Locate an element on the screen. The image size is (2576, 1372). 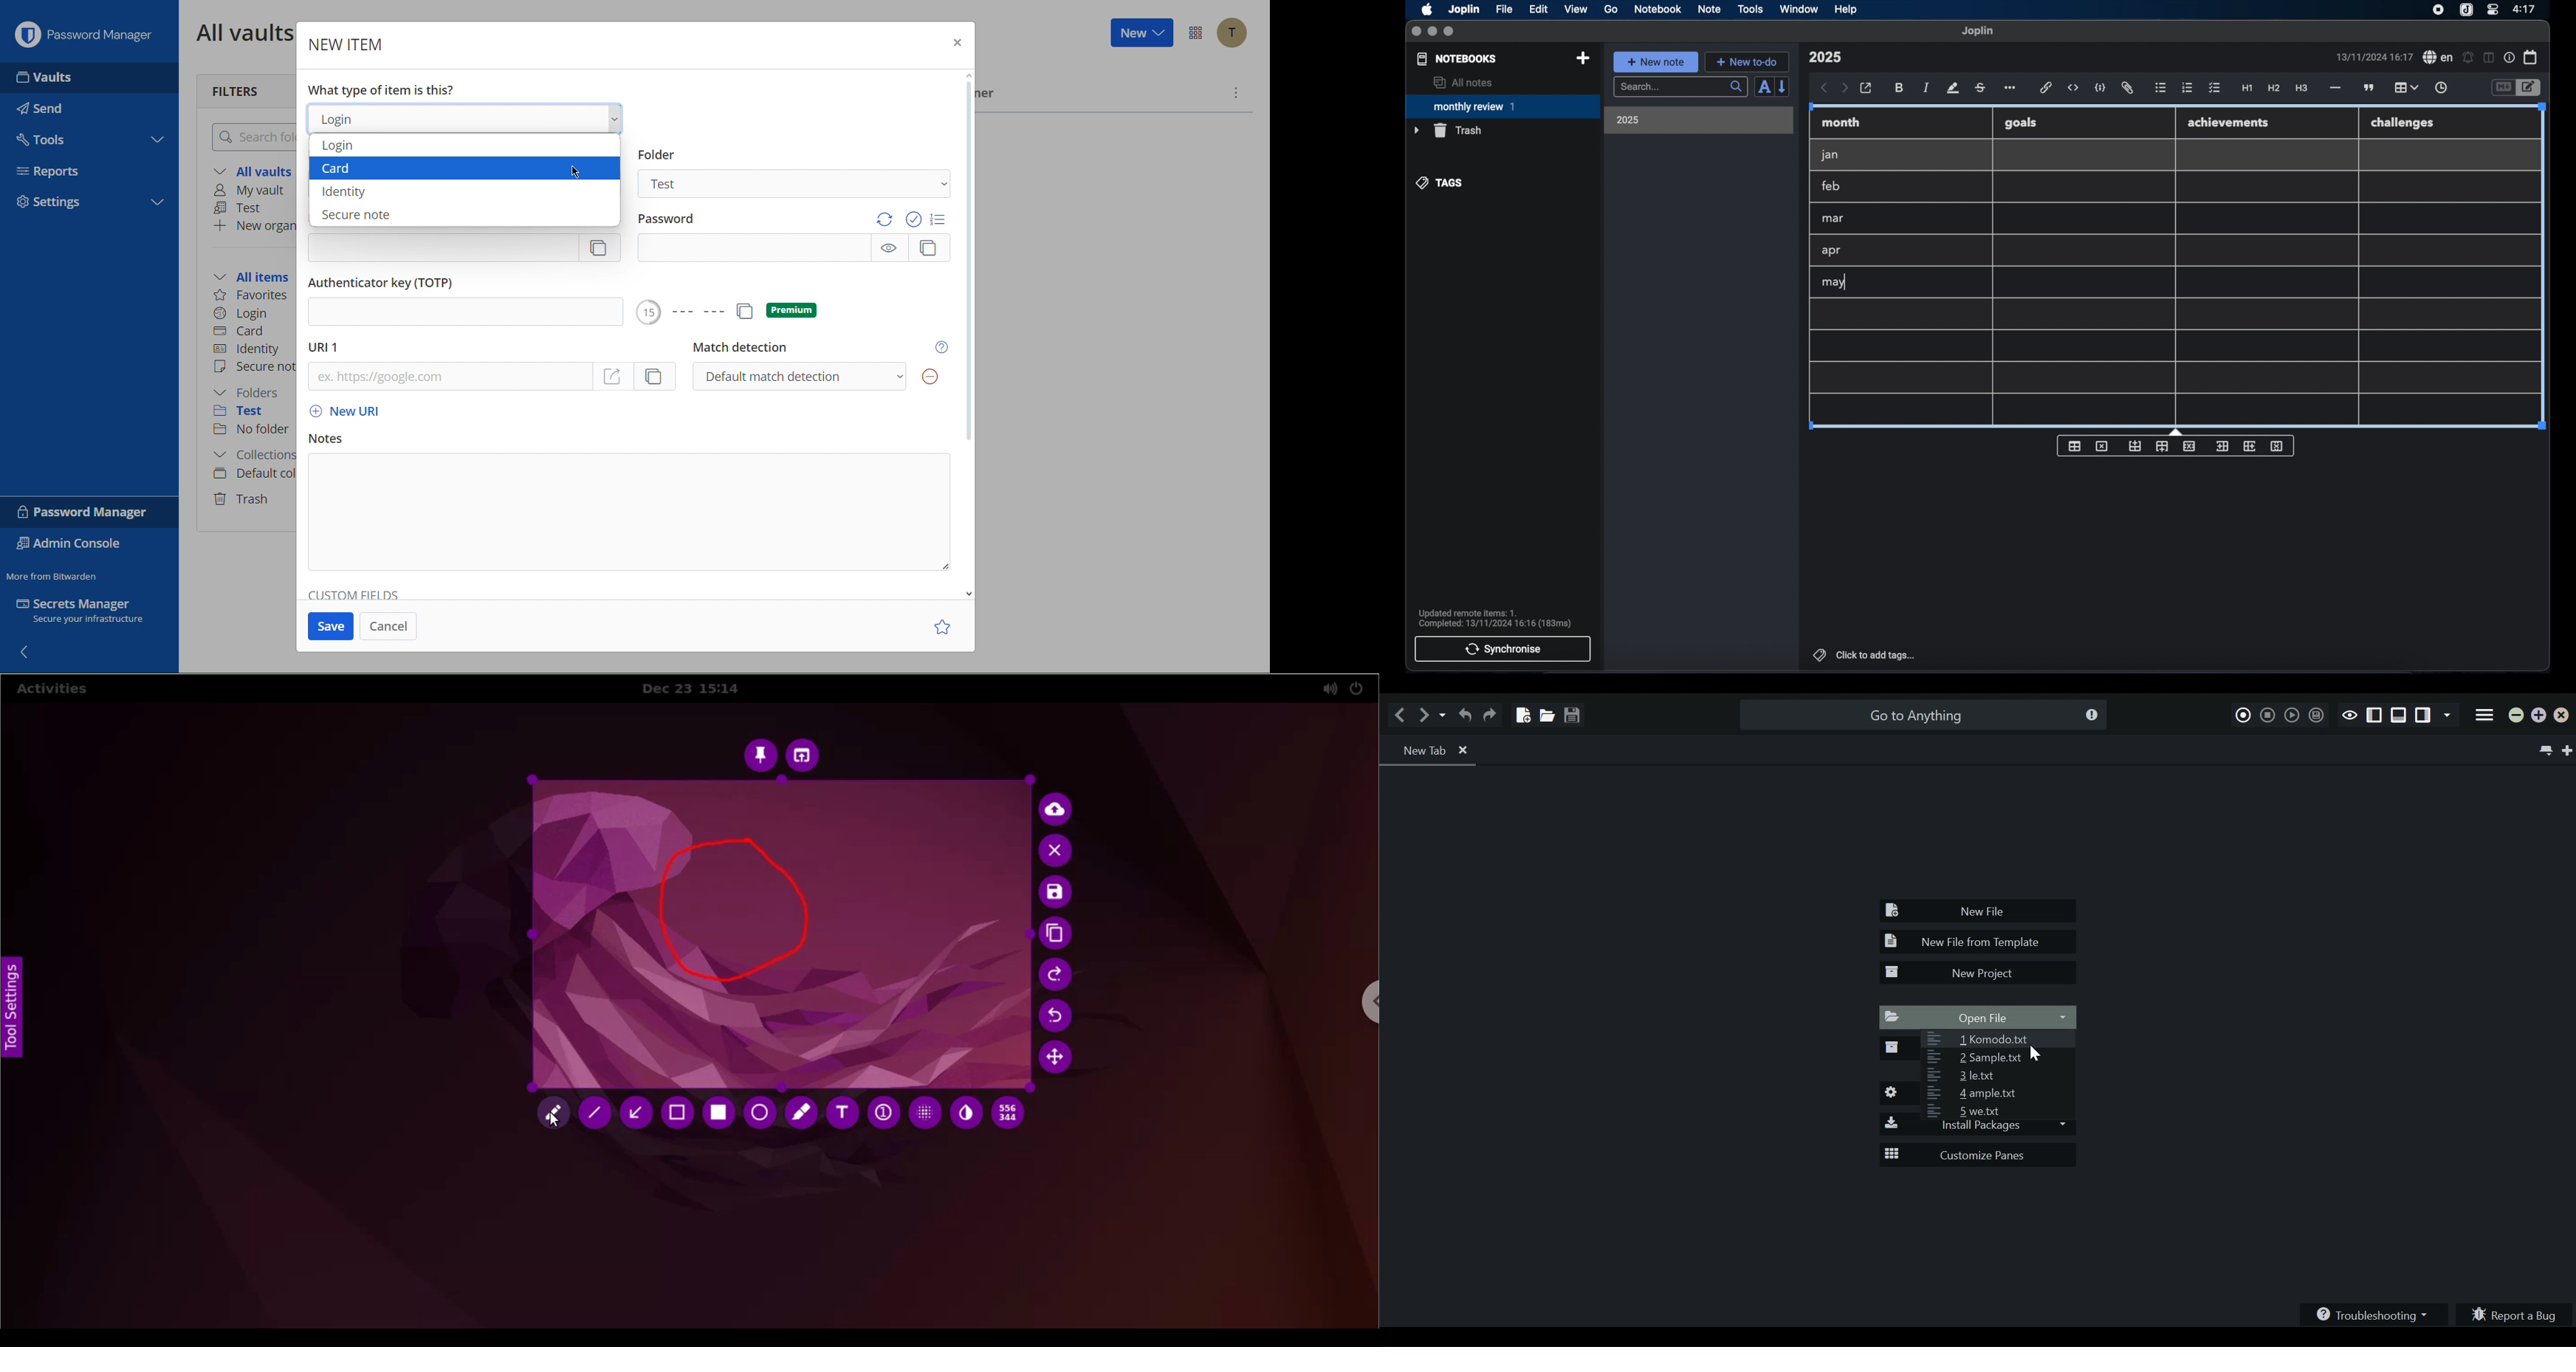
insert column before is located at coordinates (2222, 447).